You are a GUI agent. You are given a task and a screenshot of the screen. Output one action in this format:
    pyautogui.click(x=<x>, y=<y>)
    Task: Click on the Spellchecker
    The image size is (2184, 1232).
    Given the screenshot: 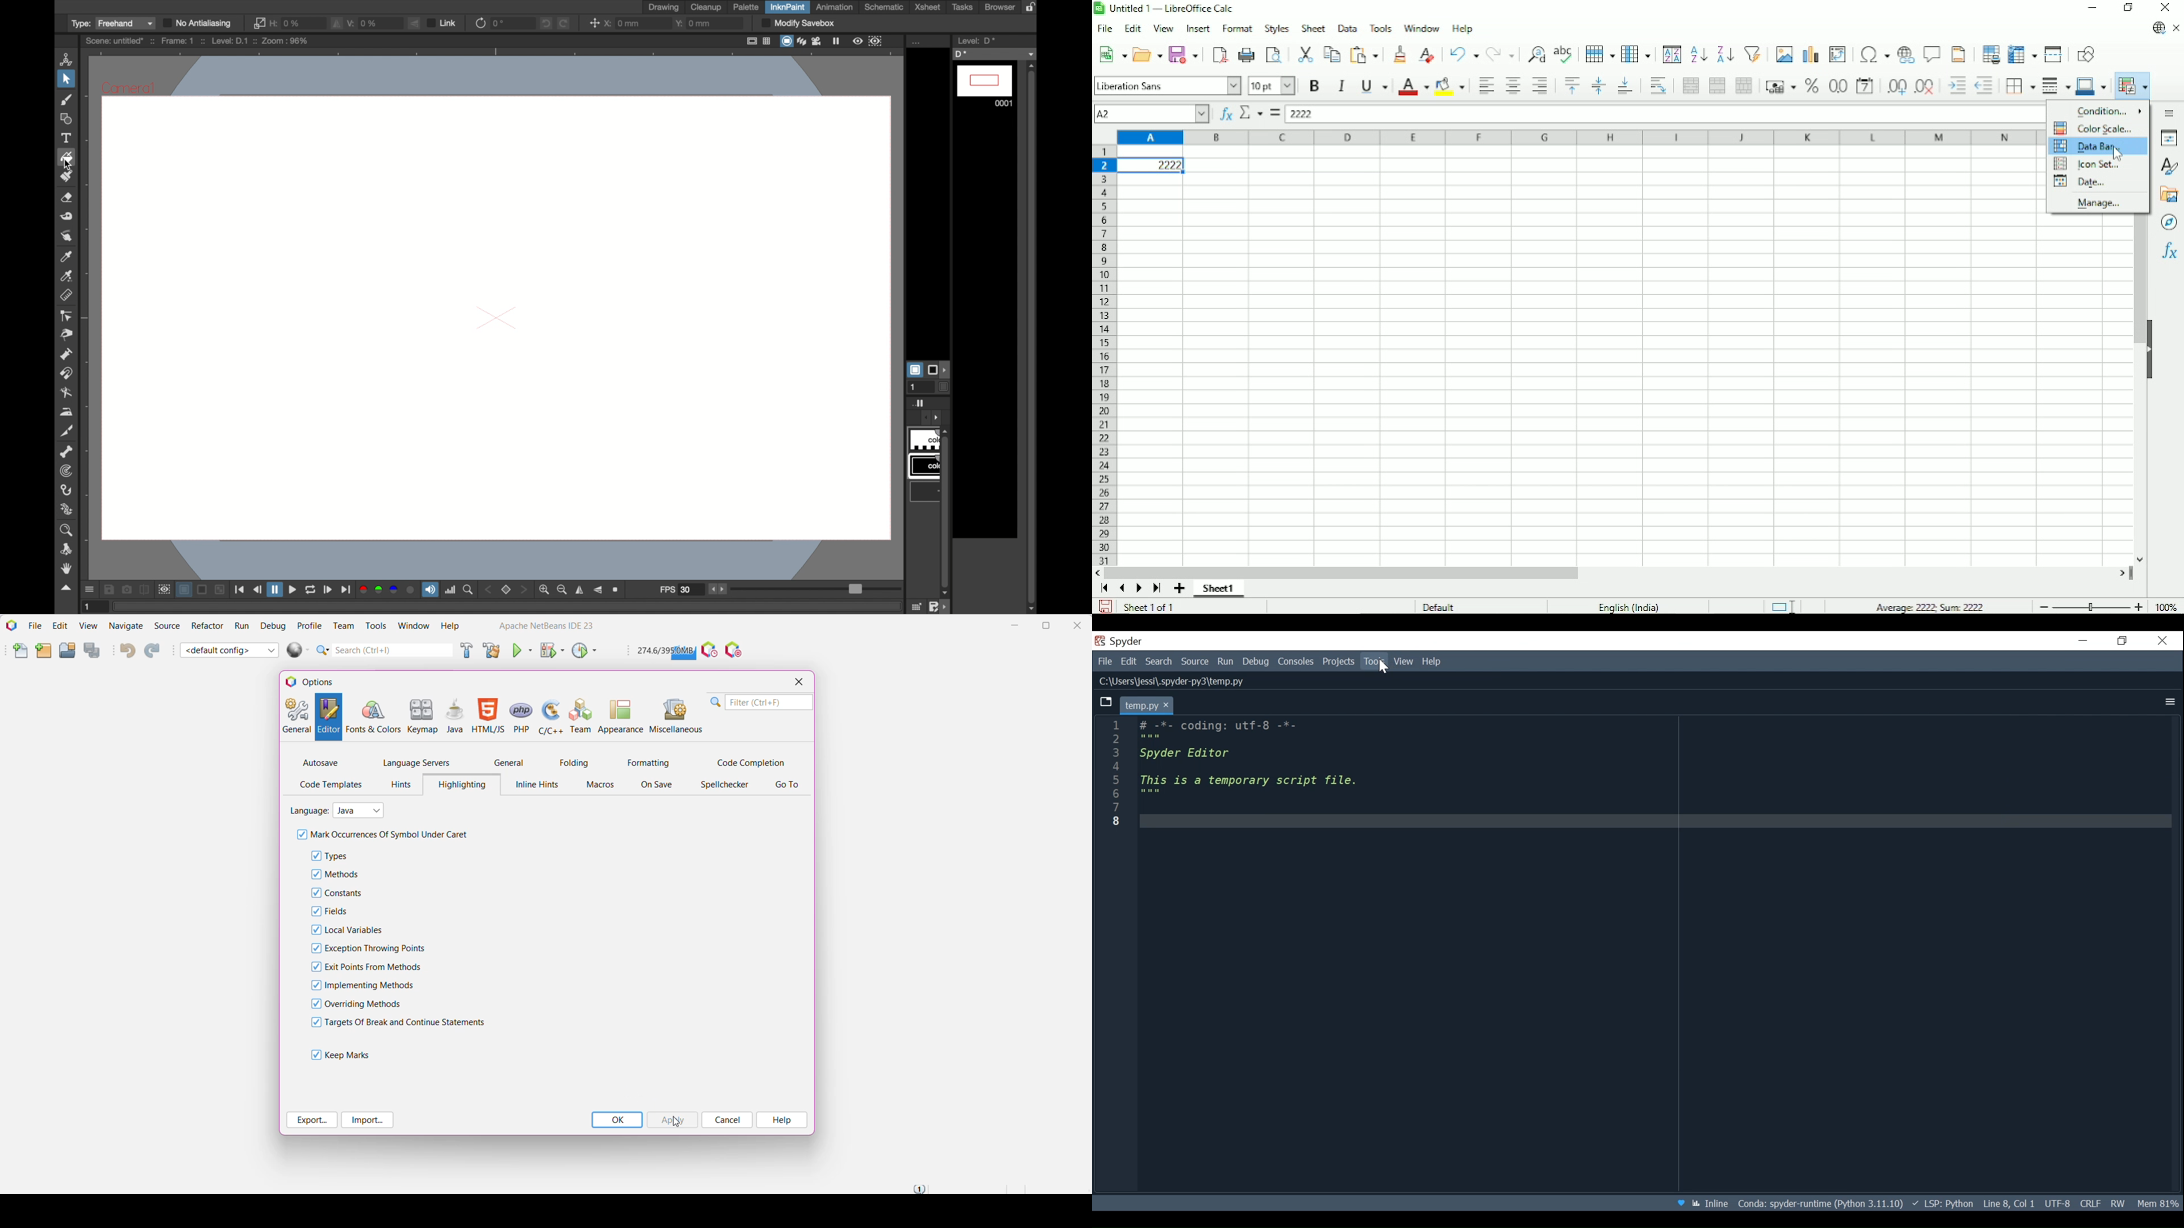 What is the action you would take?
    pyautogui.click(x=724, y=785)
    